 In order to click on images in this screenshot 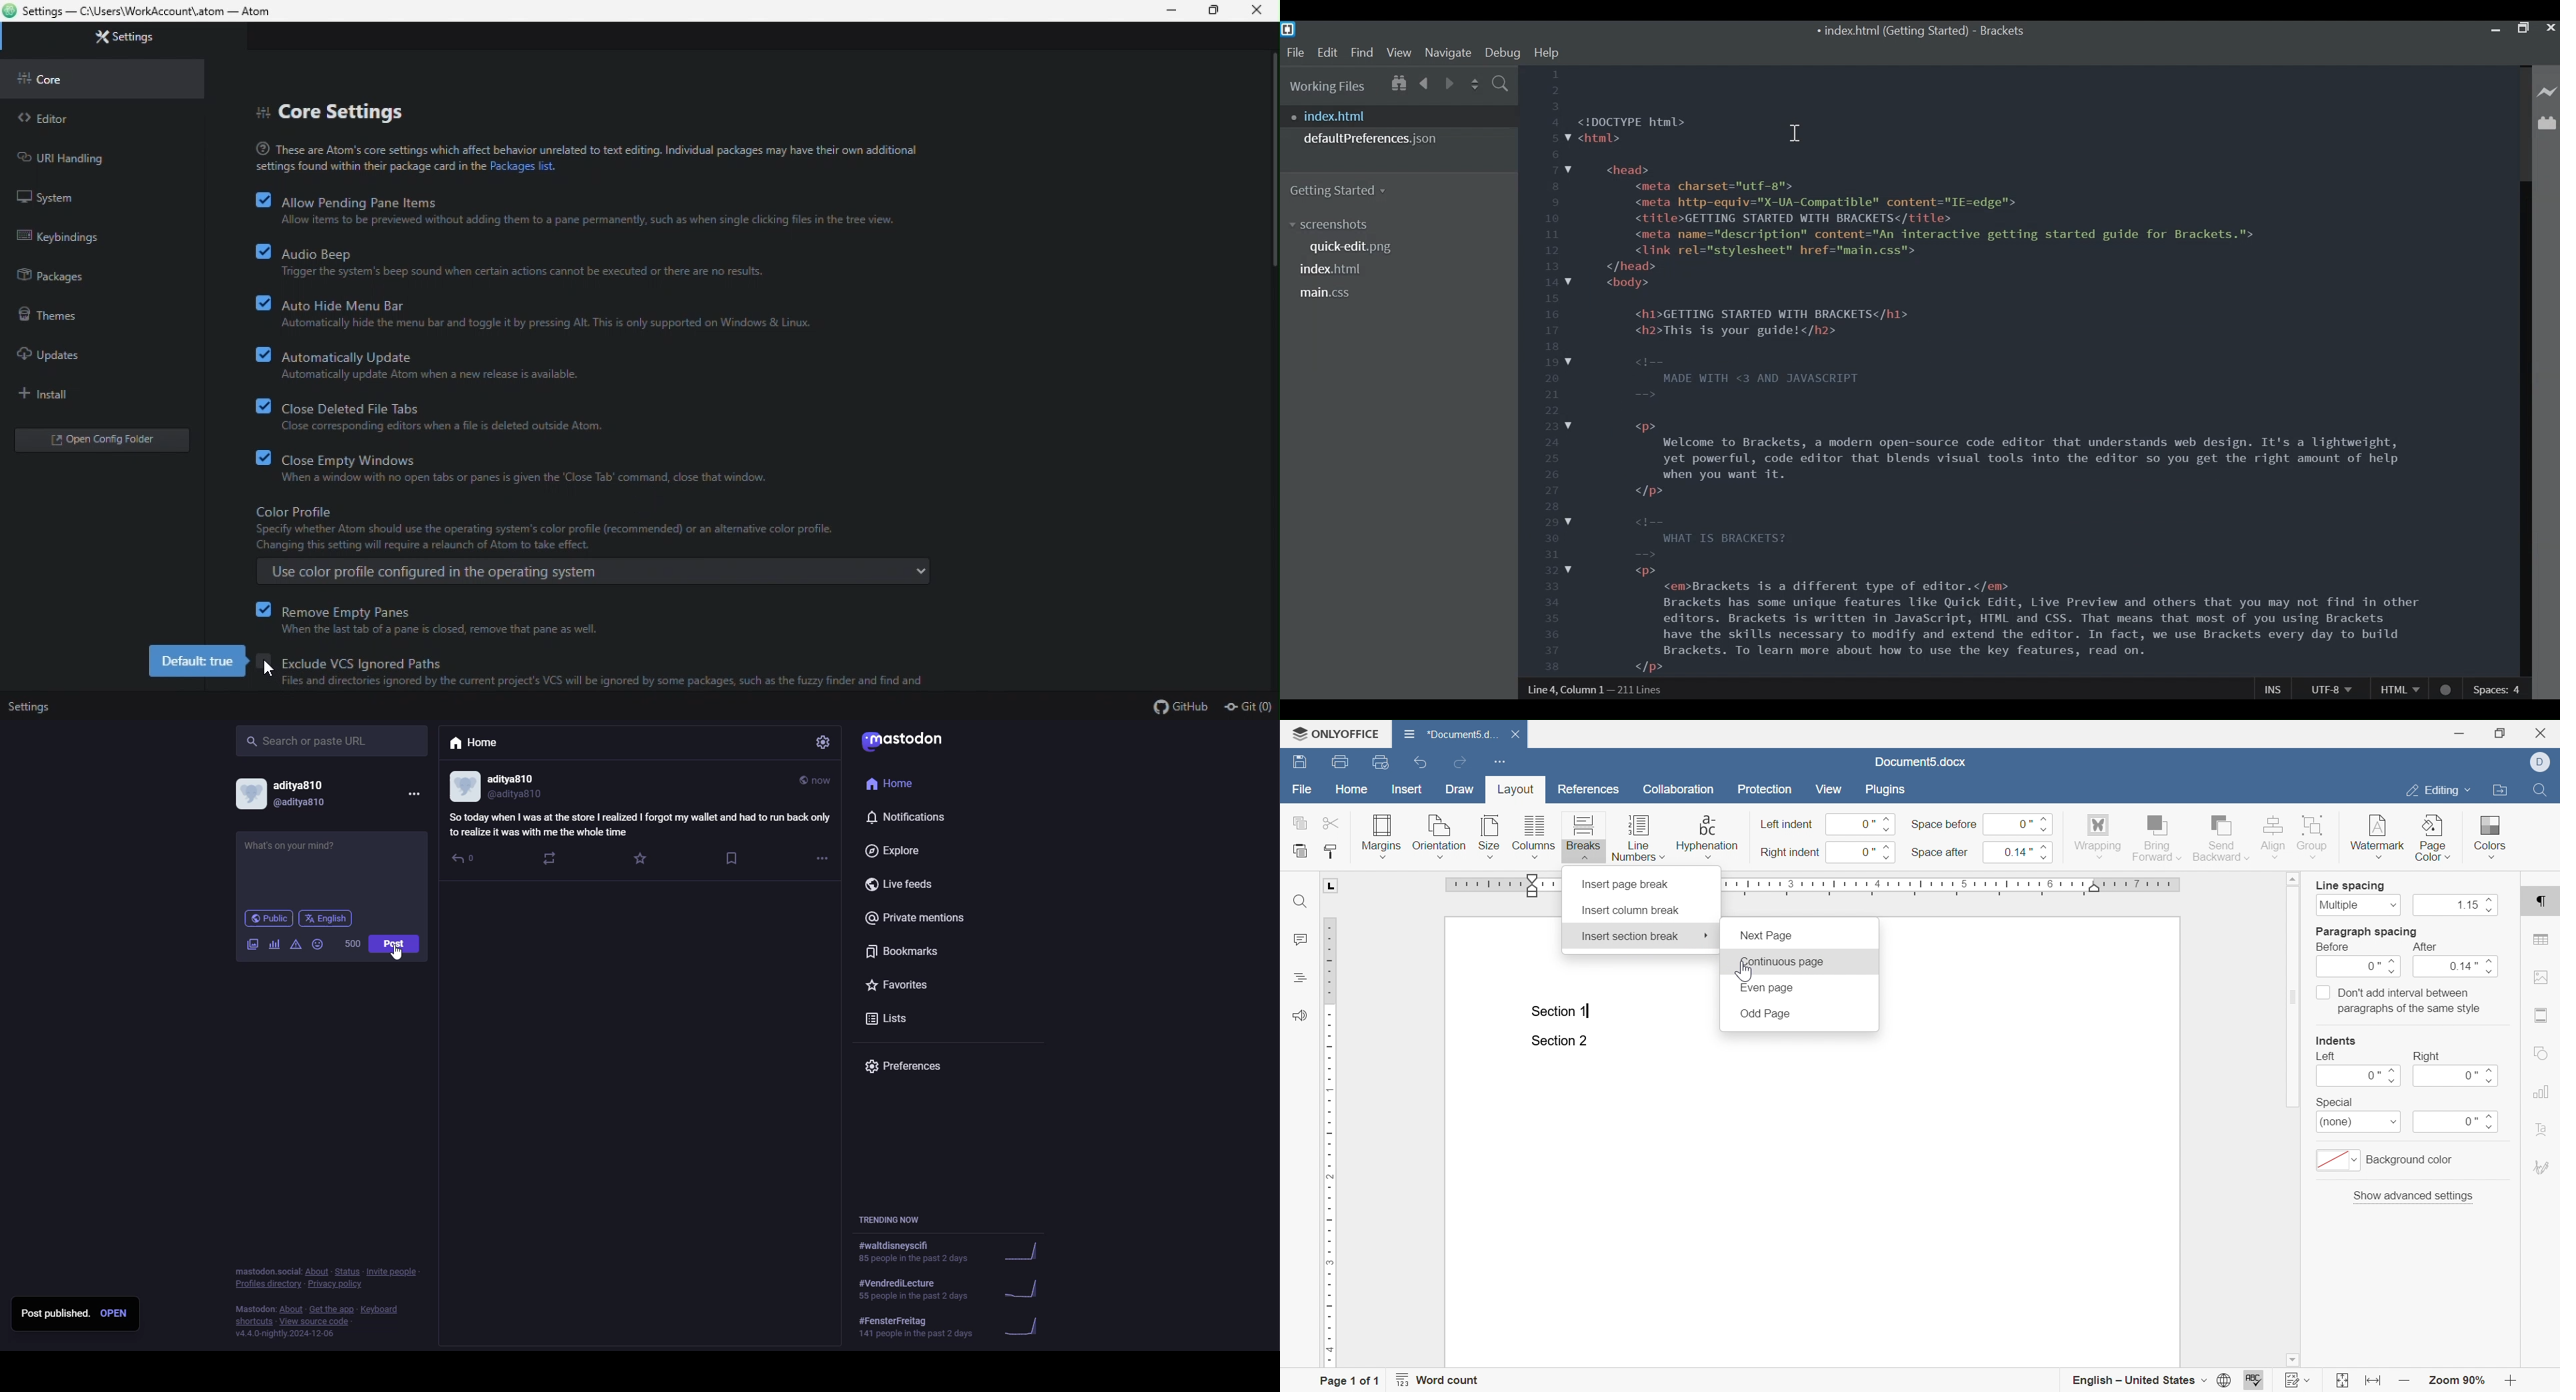, I will do `click(252, 944)`.